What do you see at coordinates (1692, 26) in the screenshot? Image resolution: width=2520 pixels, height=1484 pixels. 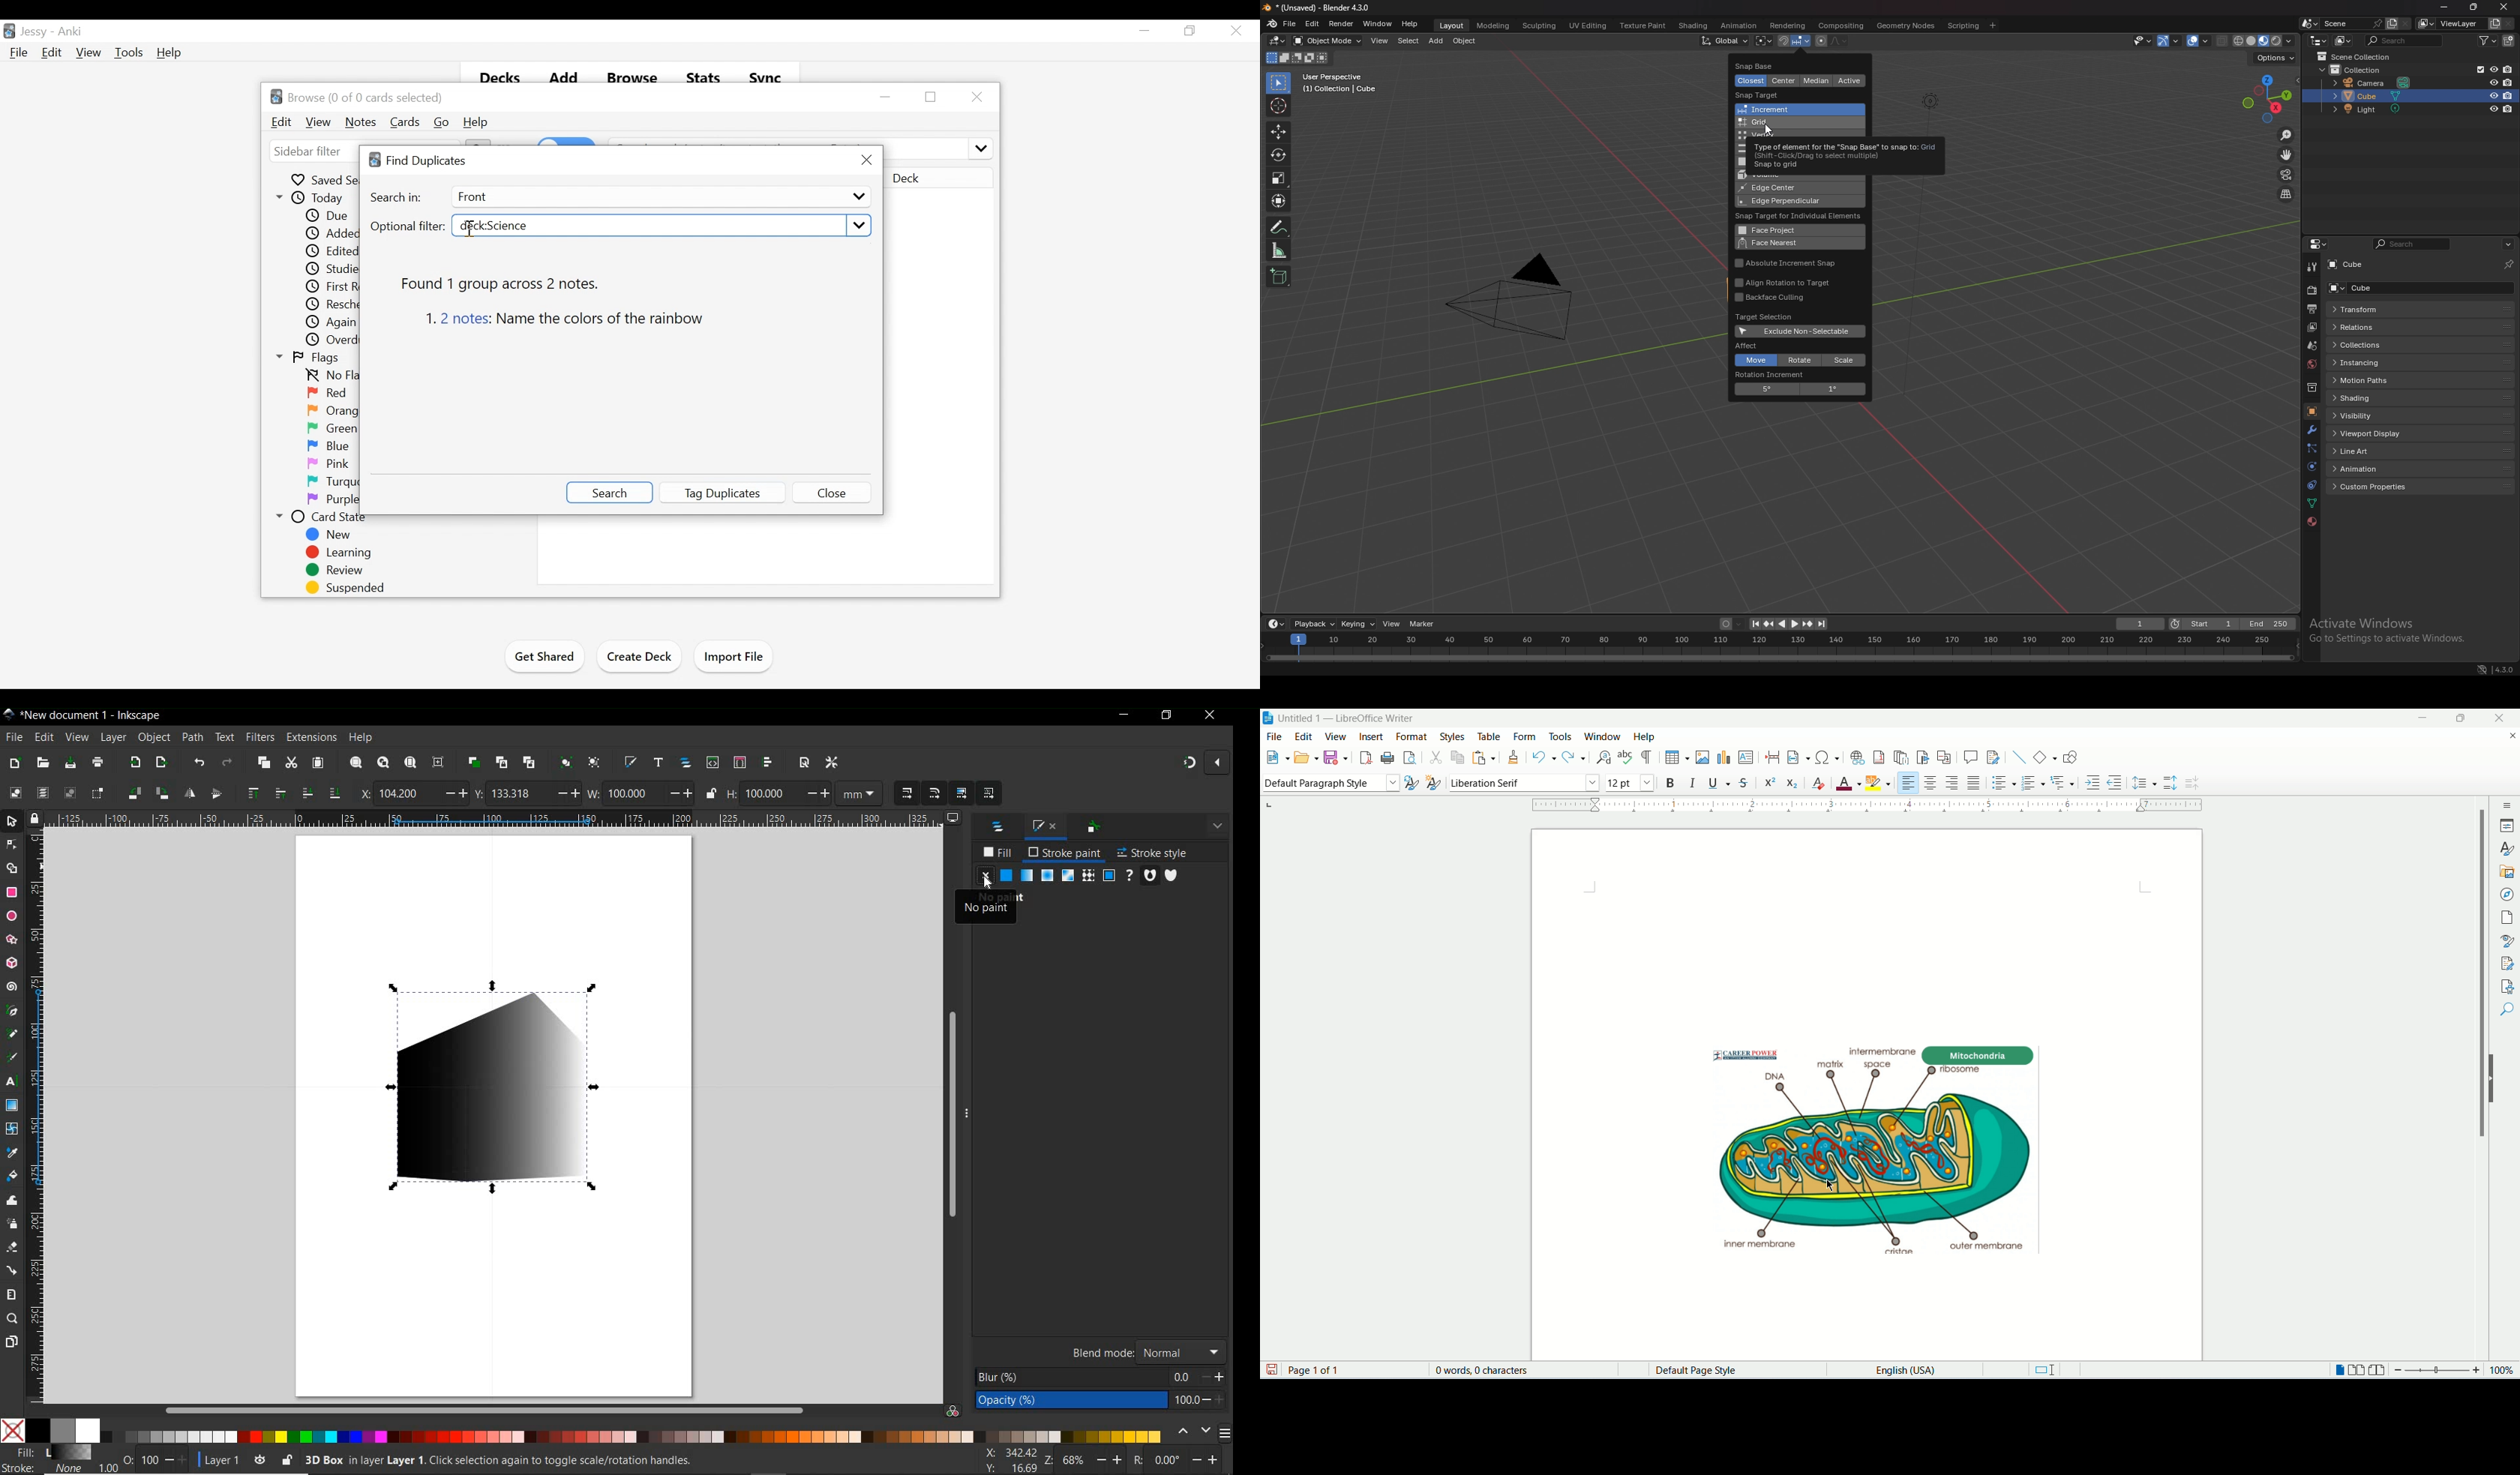 I see `shading` at bounding box center [1692, 26].